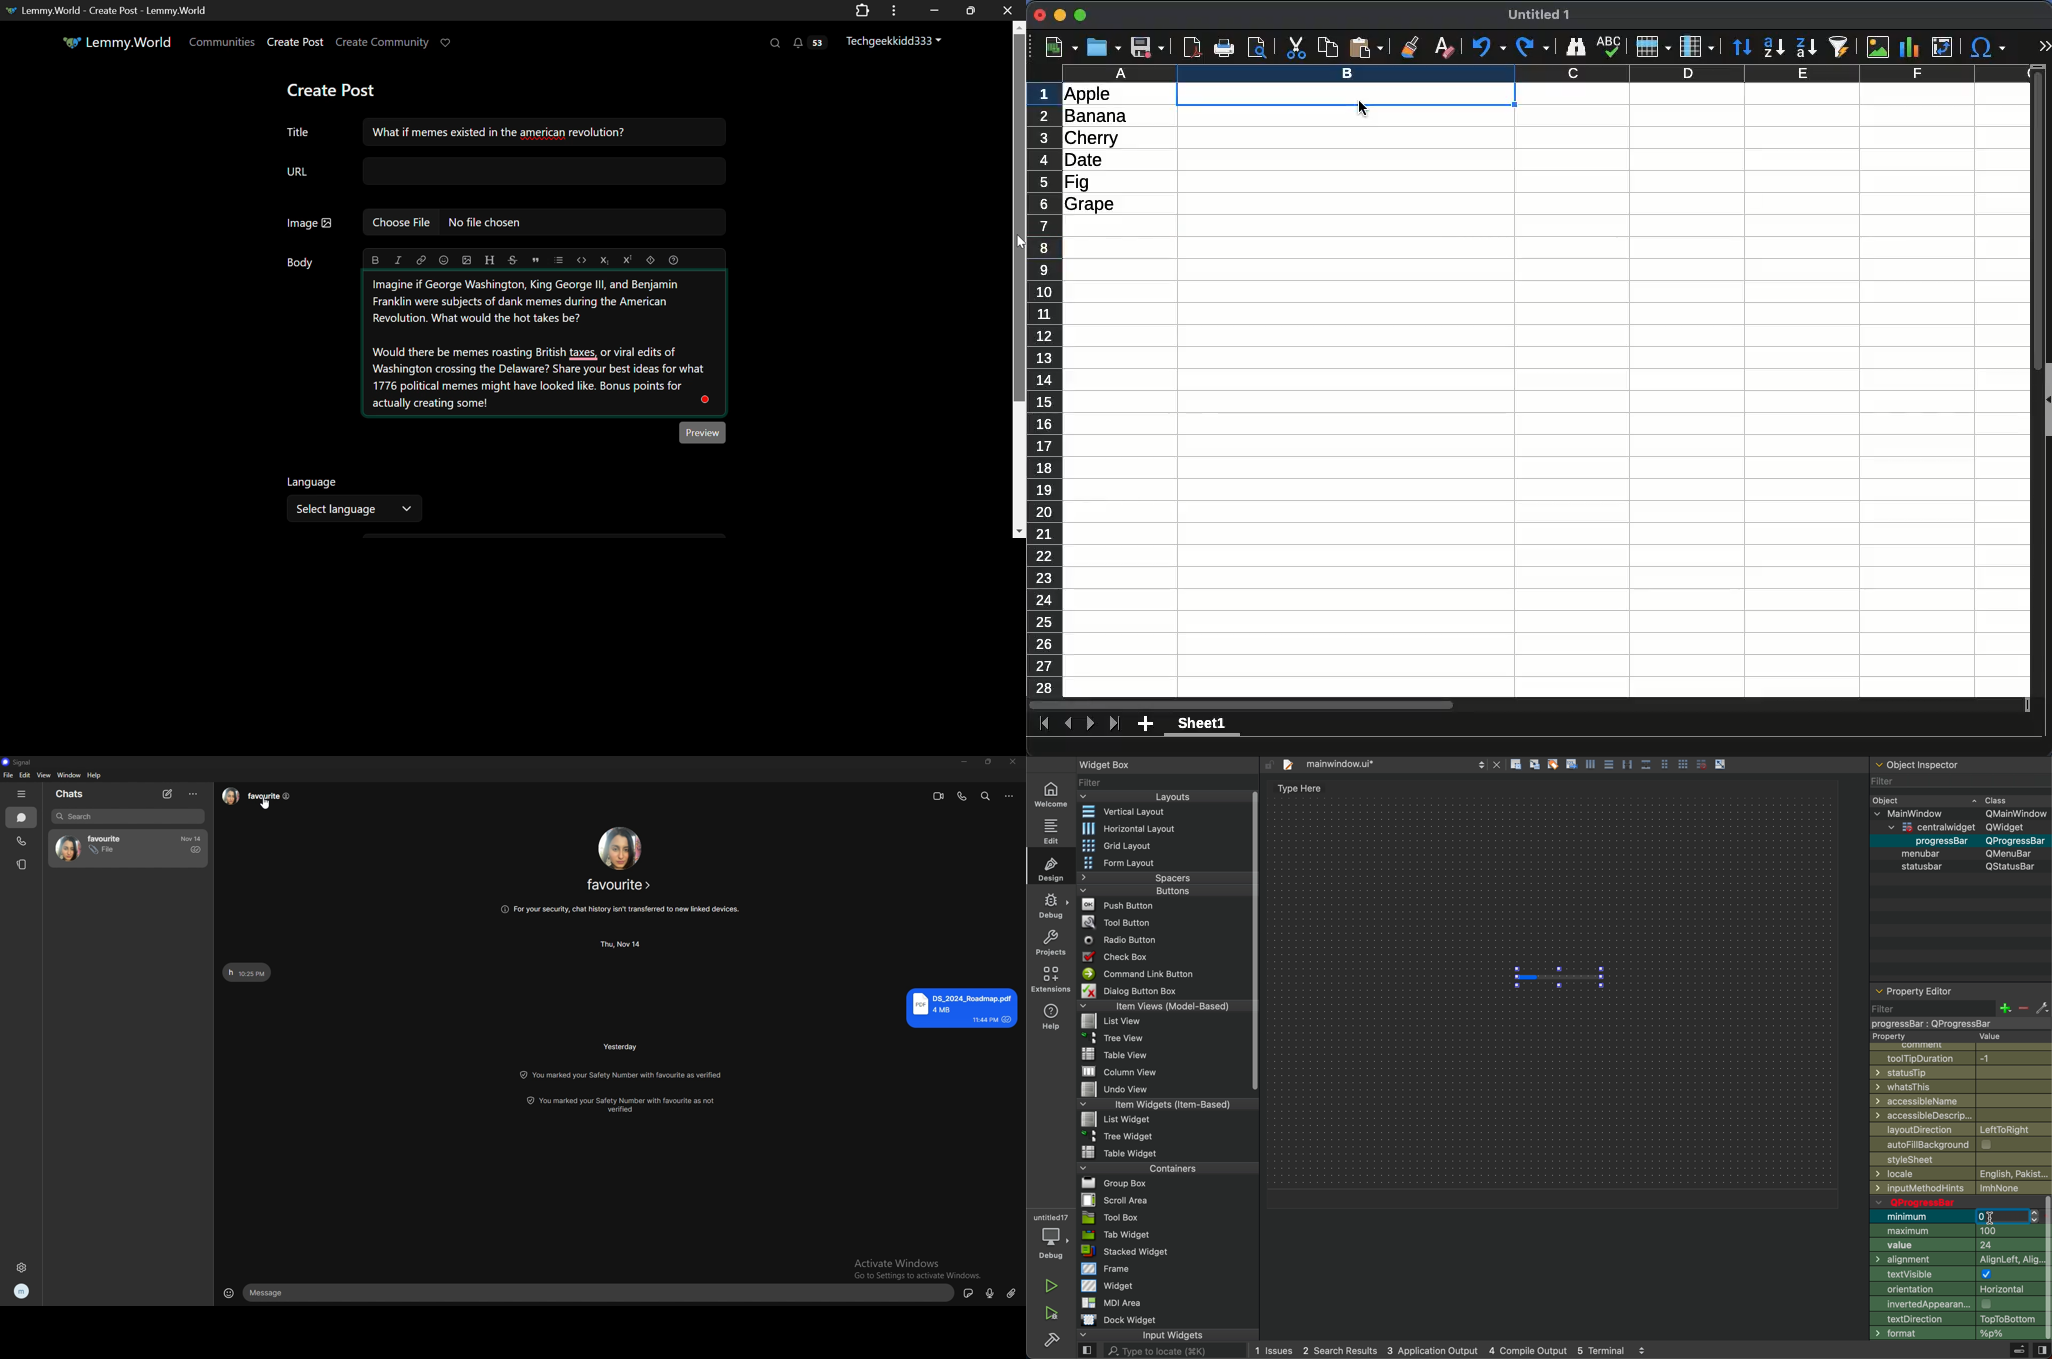  What do you see at coordinates (1084, 160) in the screenshot?
I see `date` at bounding box center [1084, 160].